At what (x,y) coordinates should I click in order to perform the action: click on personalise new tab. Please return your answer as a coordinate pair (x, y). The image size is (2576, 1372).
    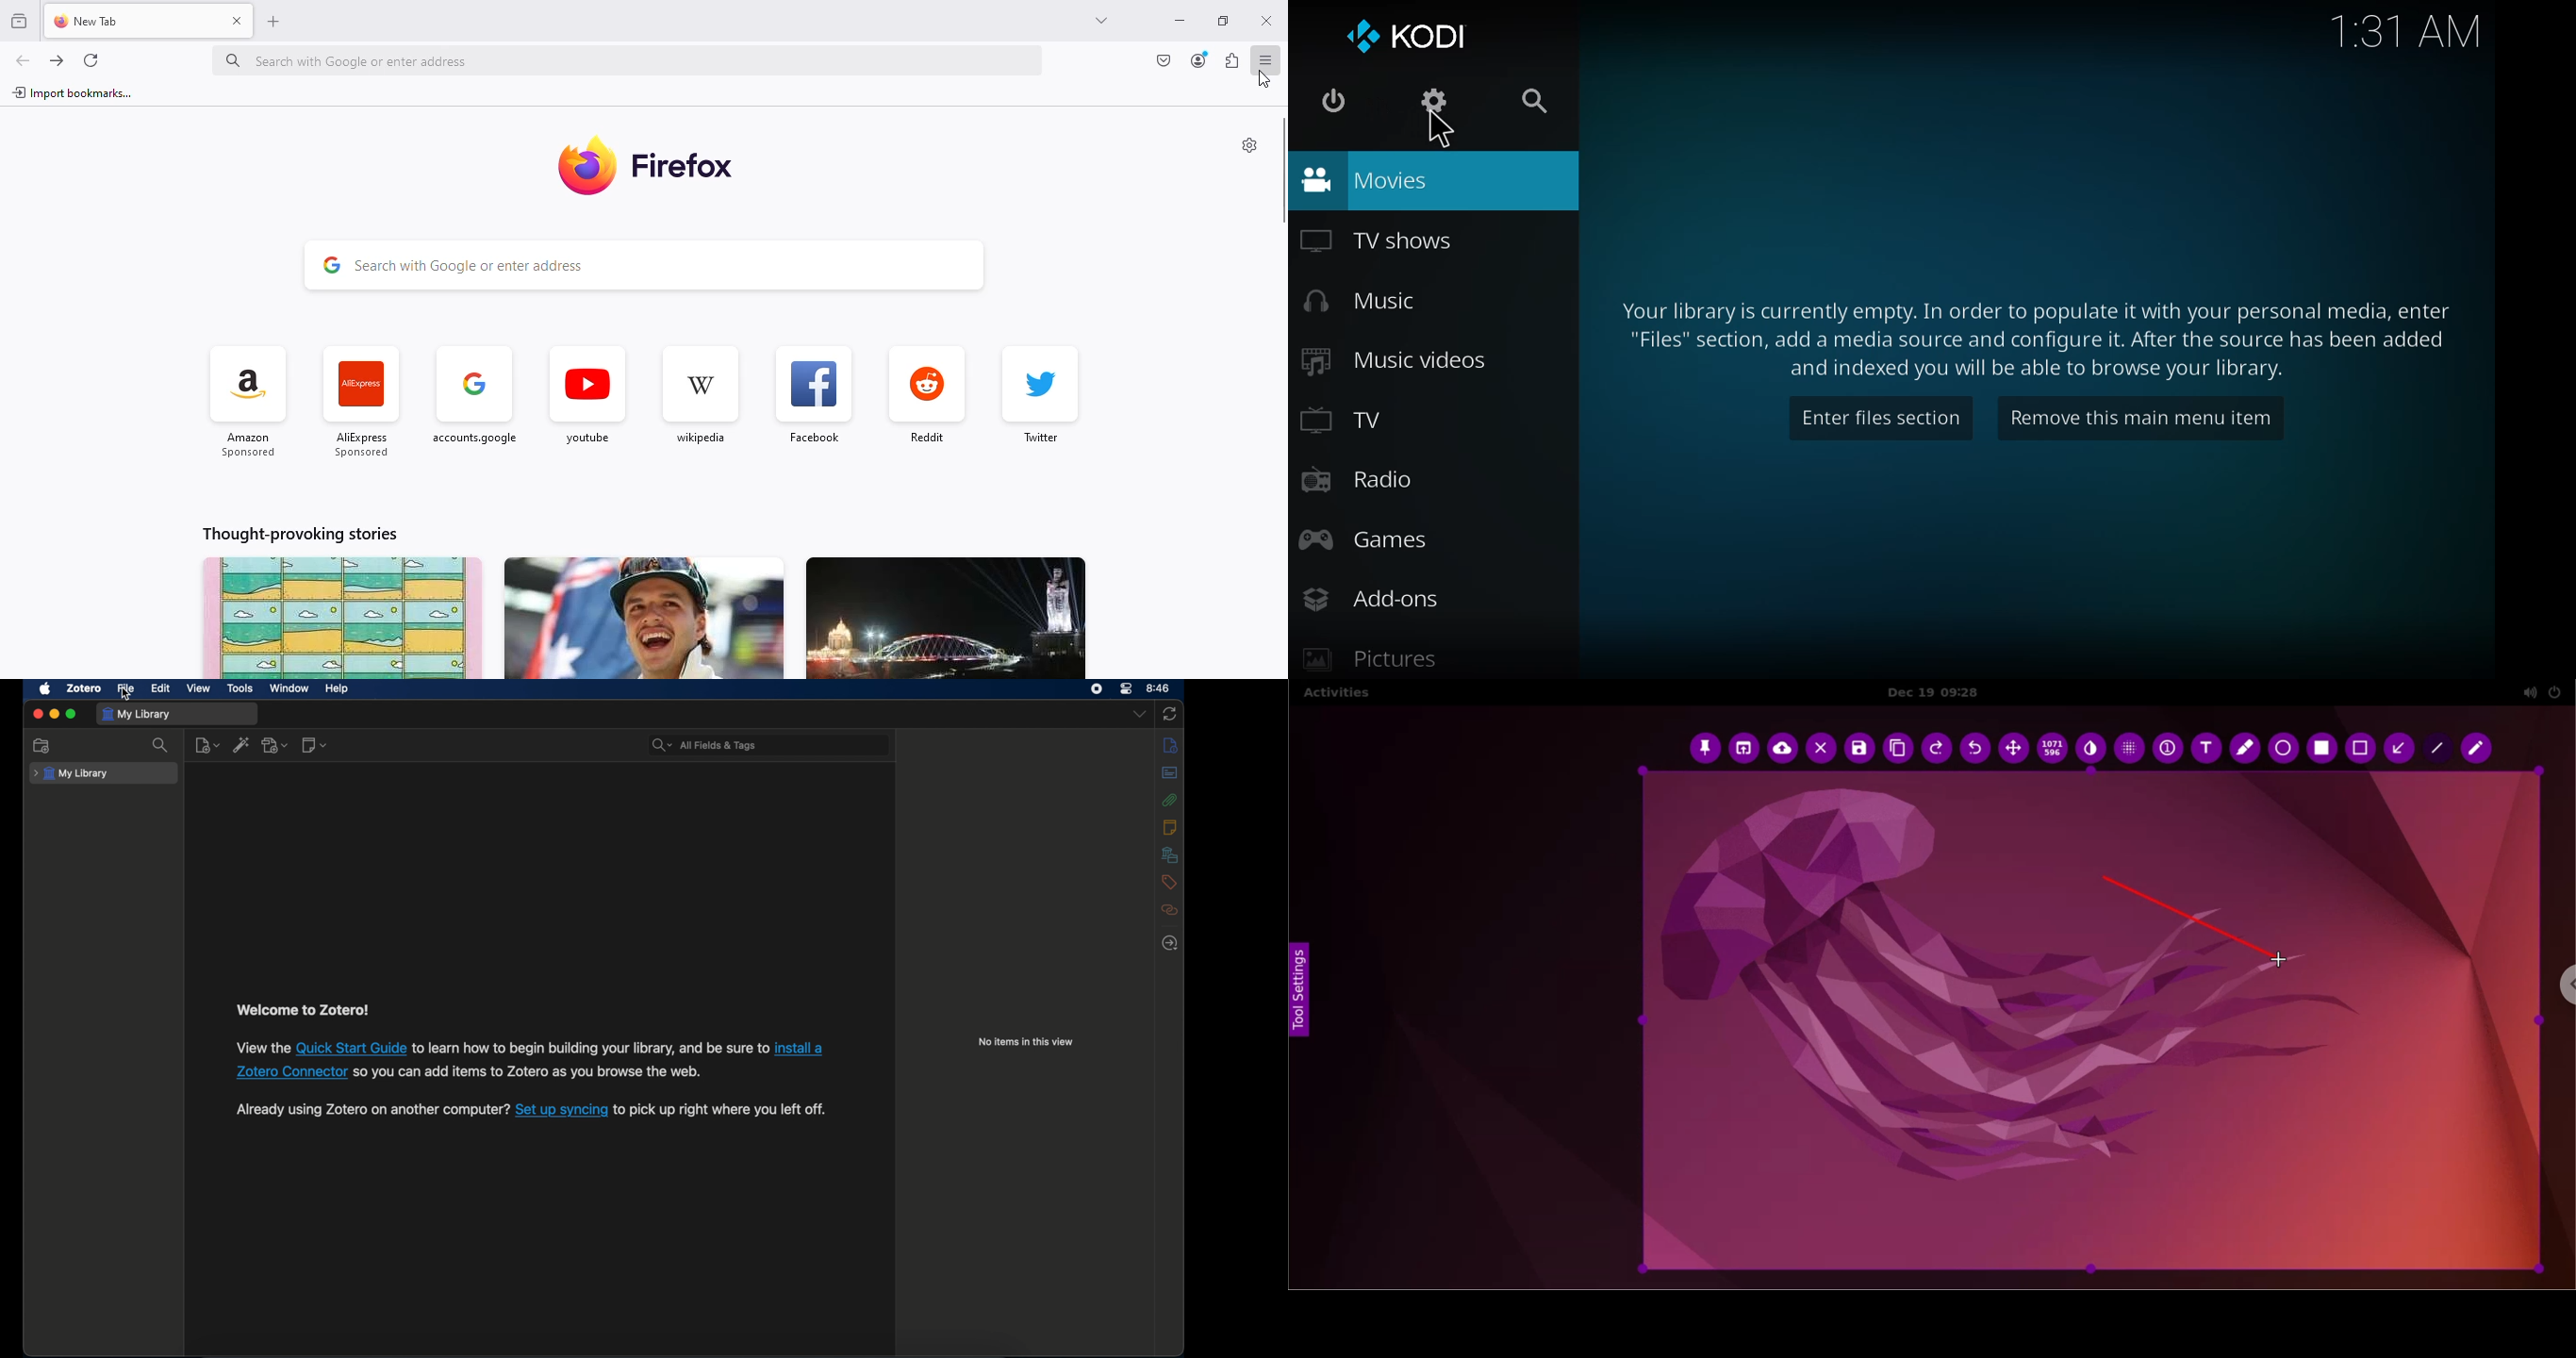
    Looking at the image, I should click on (1249, 145).